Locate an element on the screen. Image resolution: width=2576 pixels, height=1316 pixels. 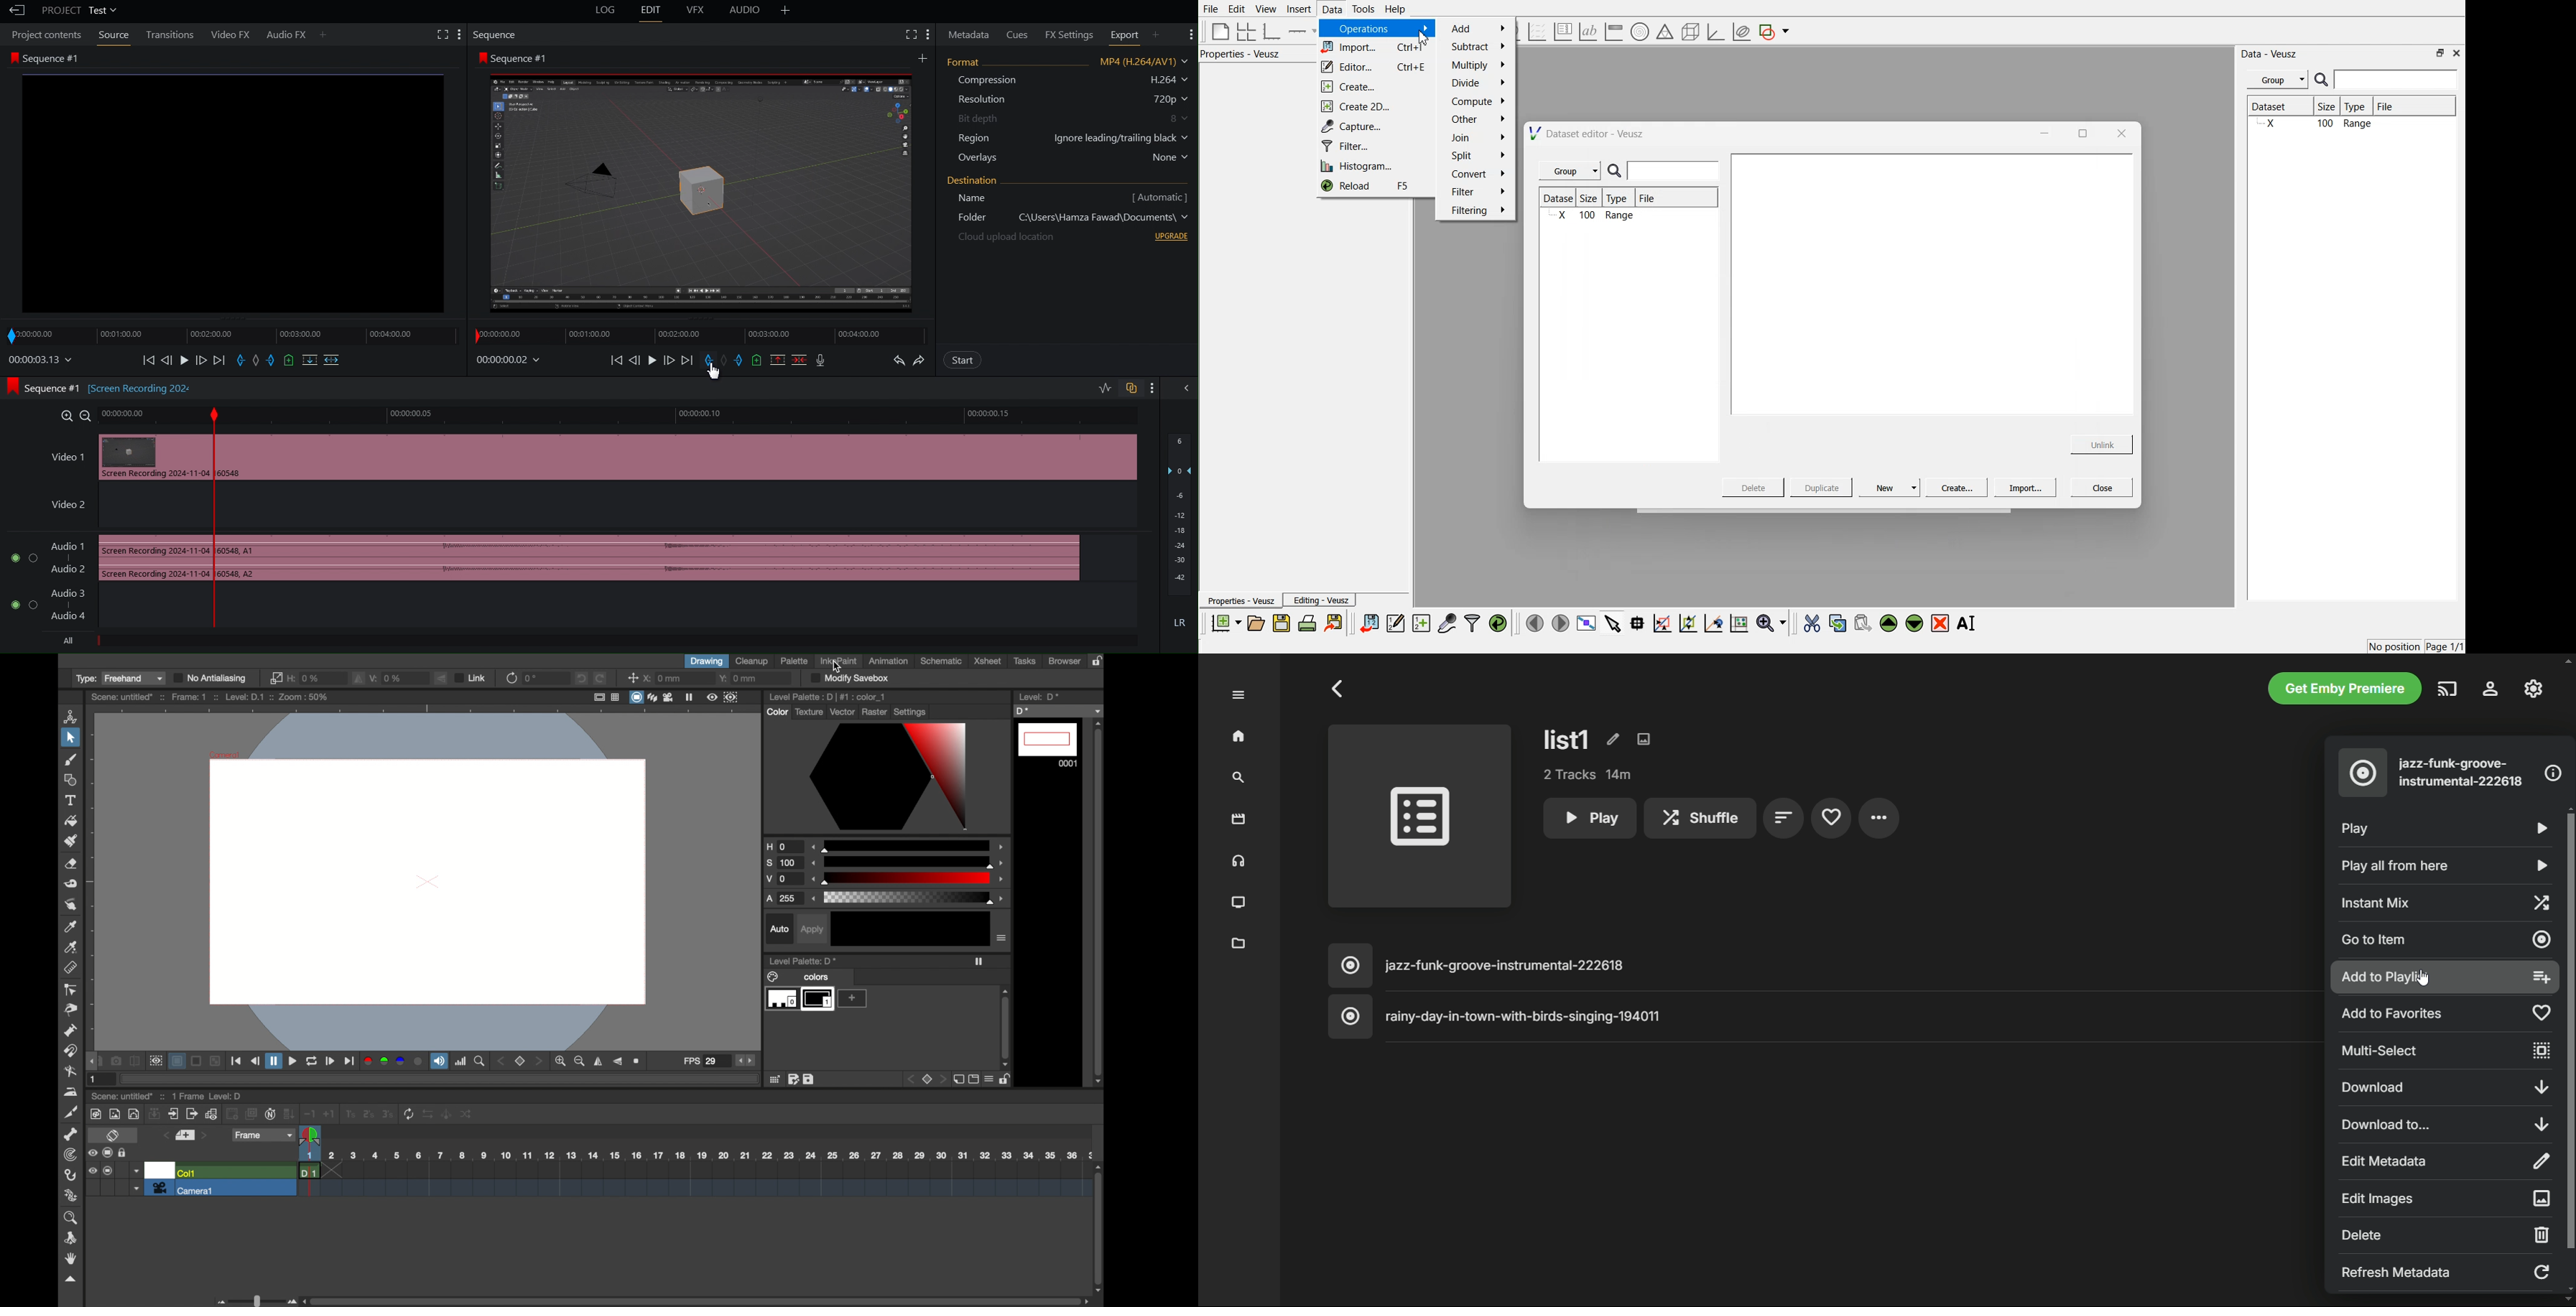
plot covariance ellipses is located at coordinates (1741, 32).